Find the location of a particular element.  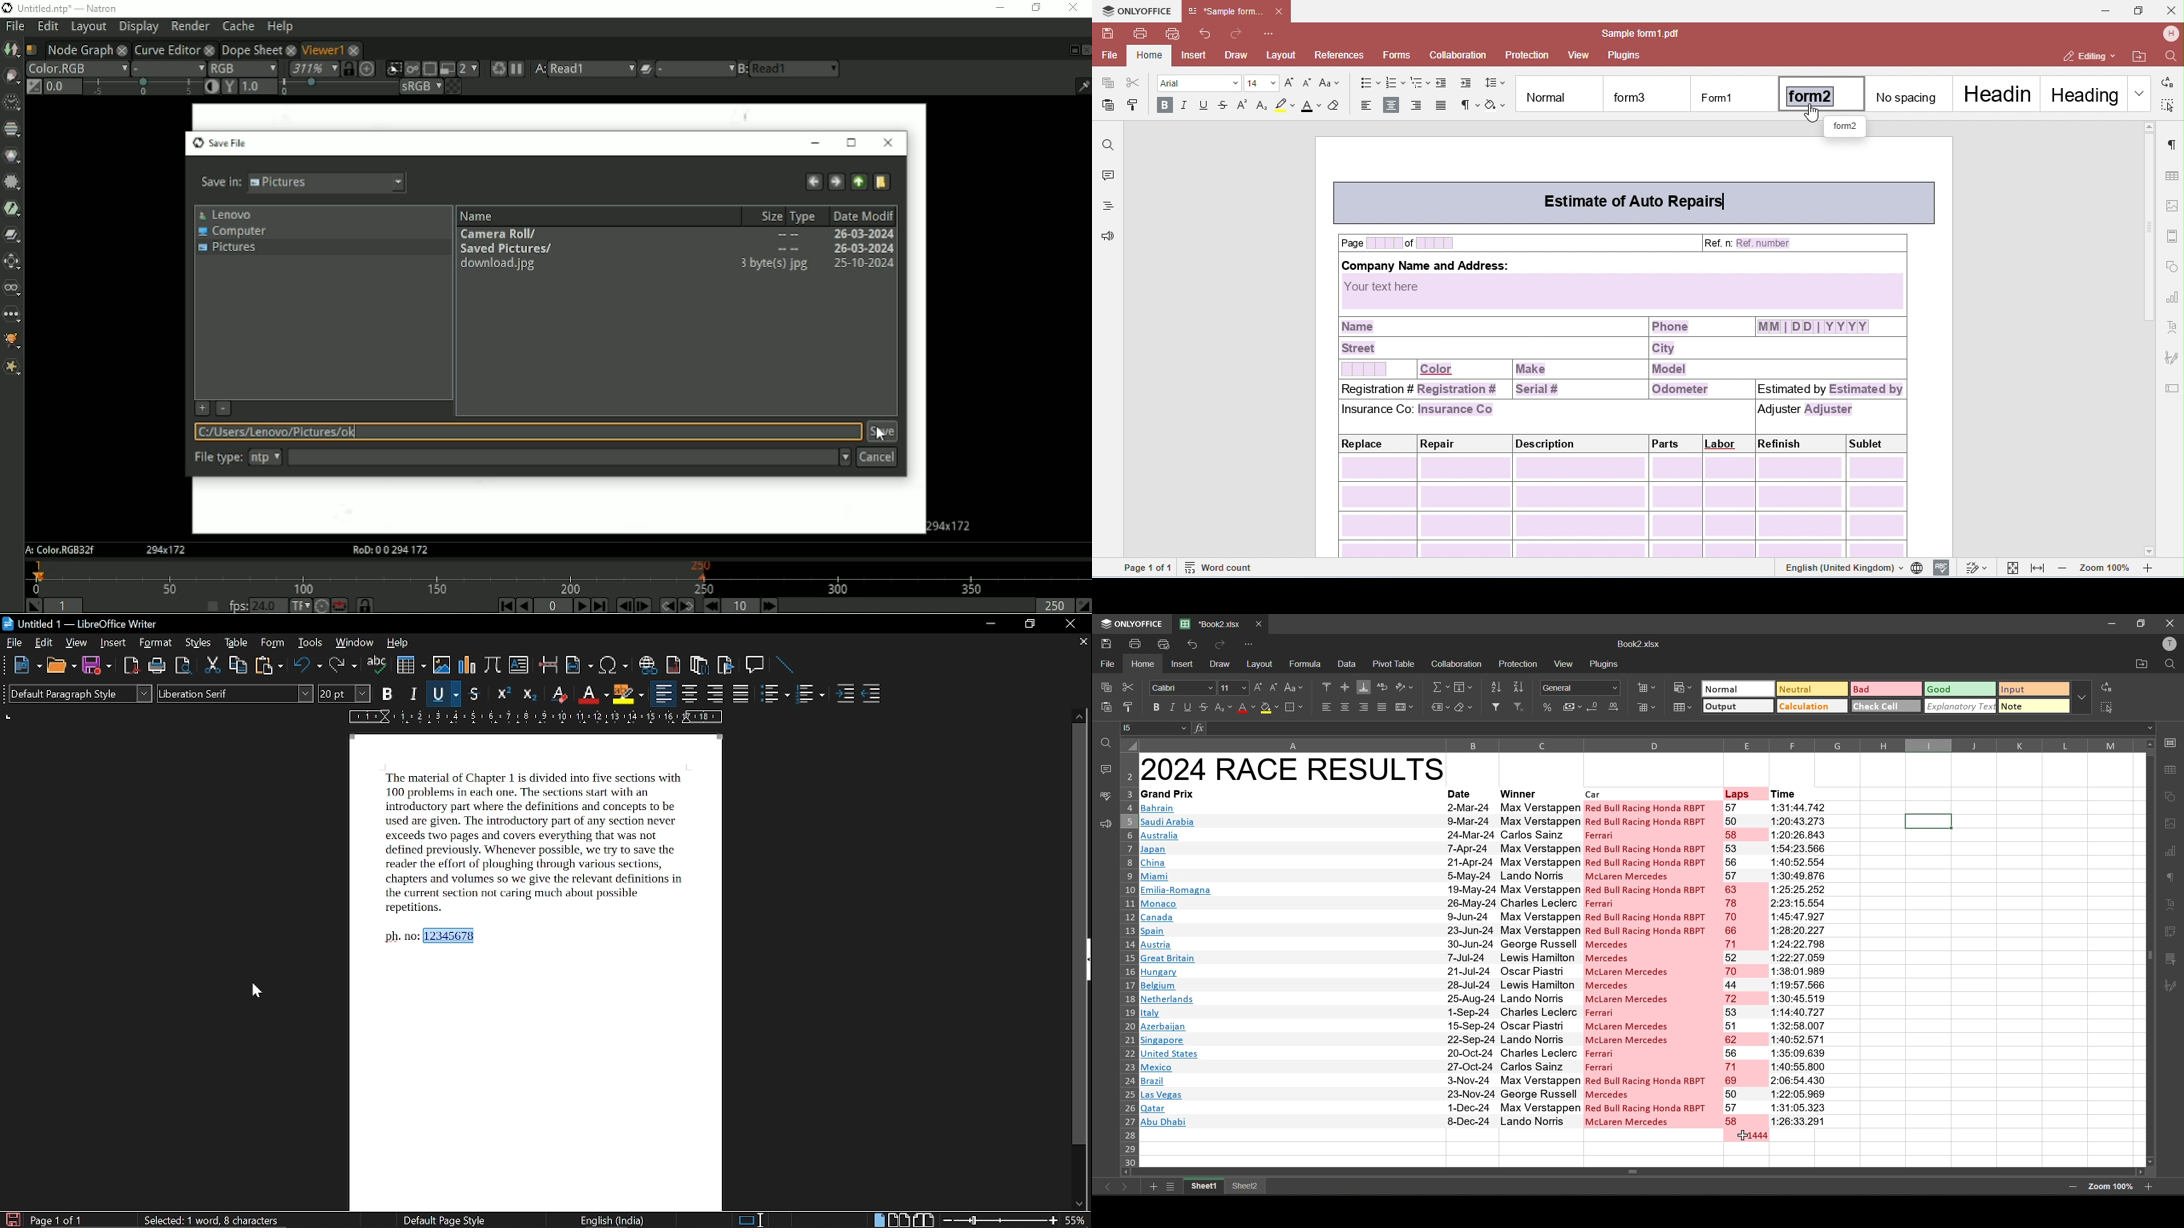

Selected: 1 word, 8 charcters is located at coordinates (209, 1220).